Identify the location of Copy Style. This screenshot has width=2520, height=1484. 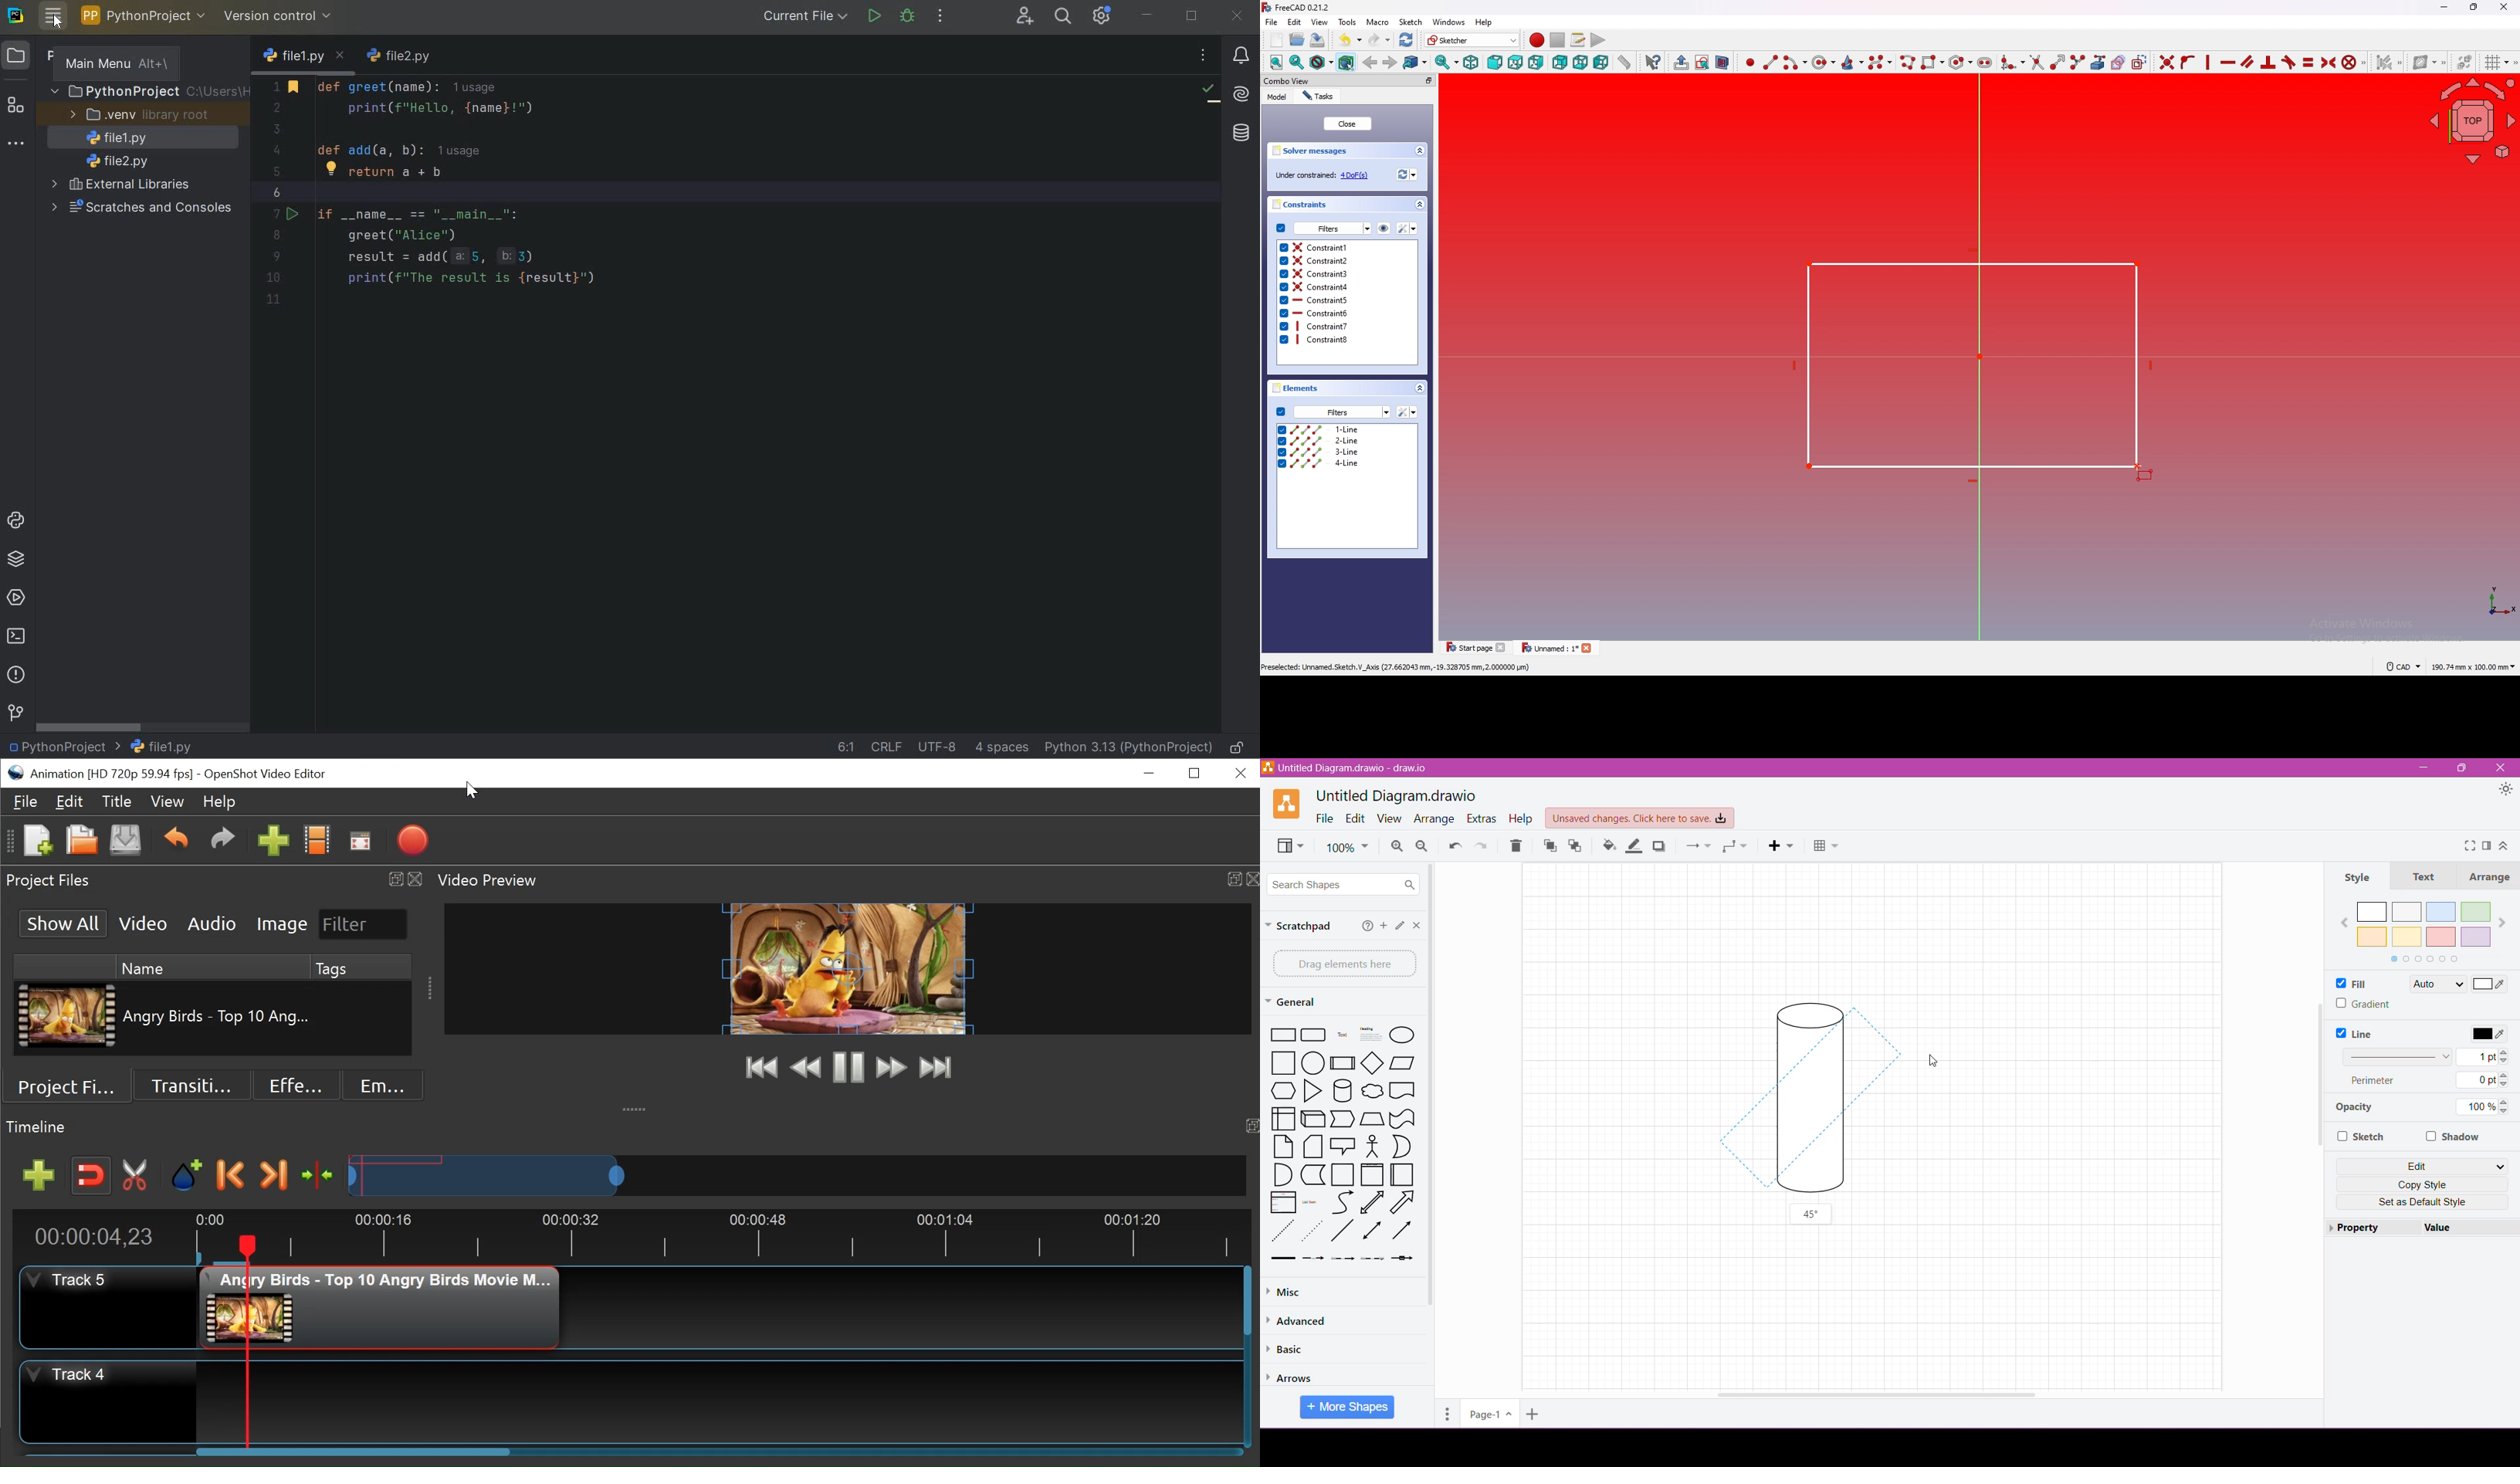
(2425, 1184).